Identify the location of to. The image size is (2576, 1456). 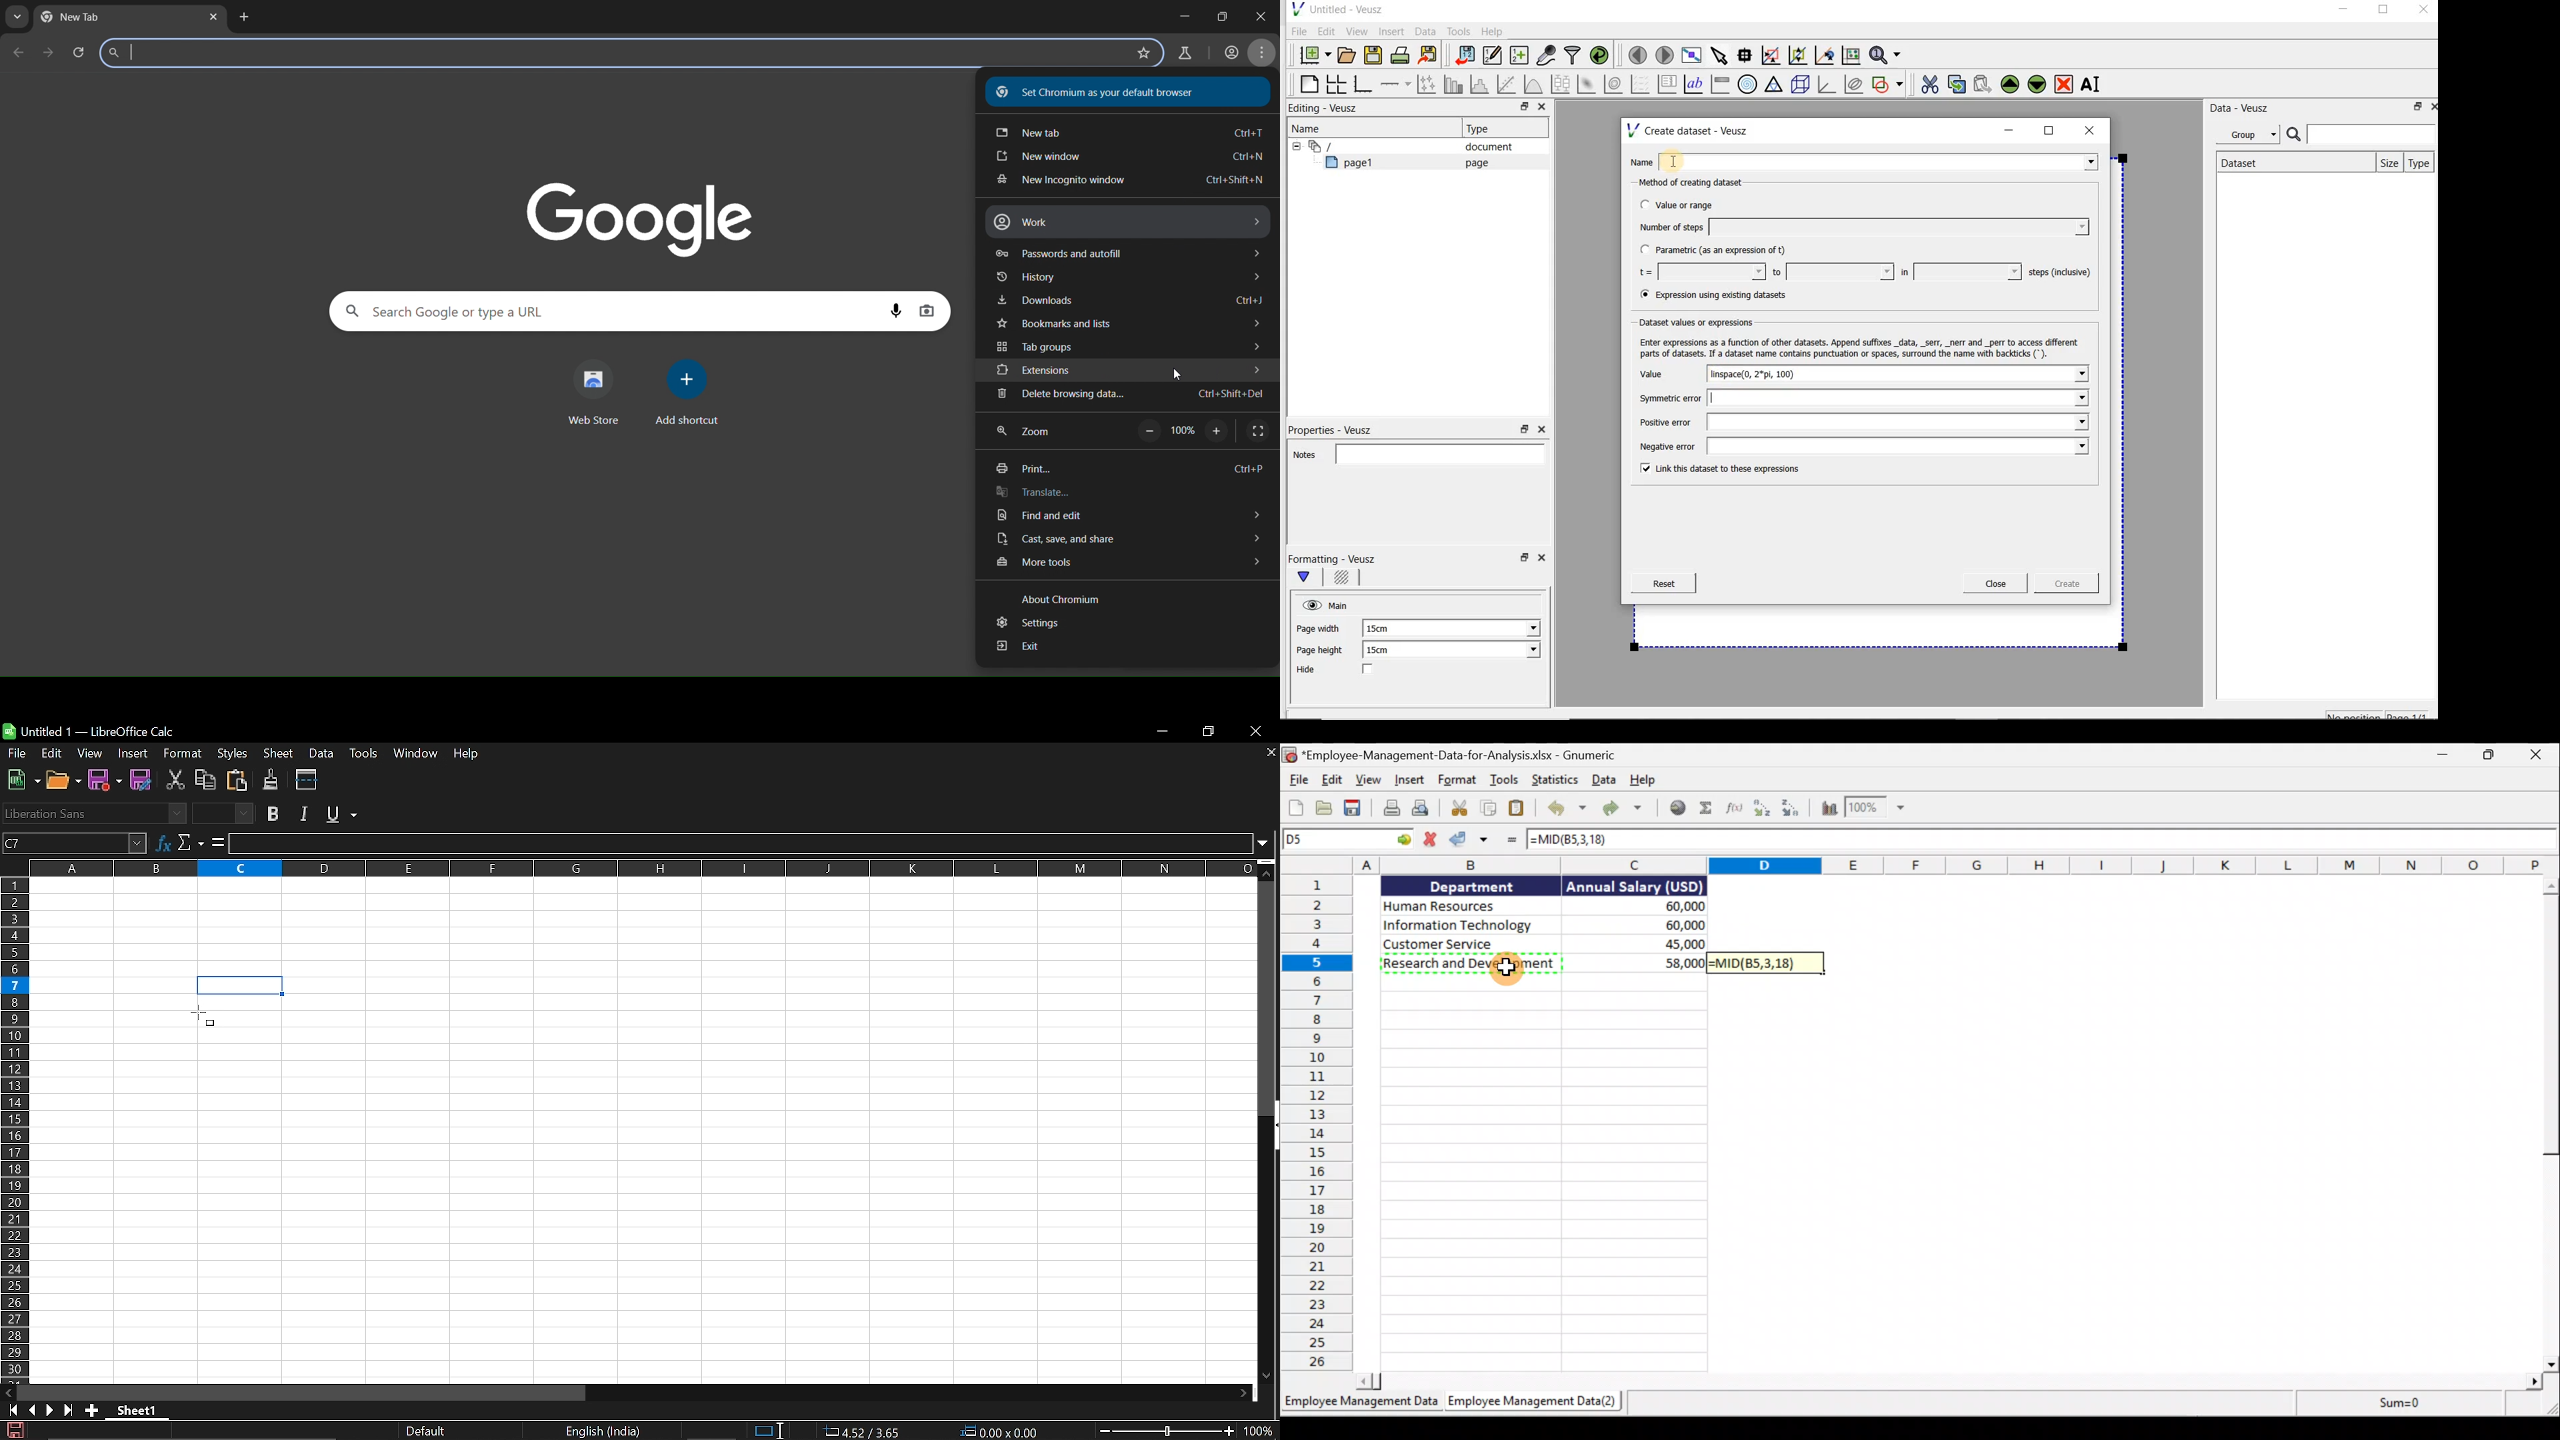
(1832, 272).